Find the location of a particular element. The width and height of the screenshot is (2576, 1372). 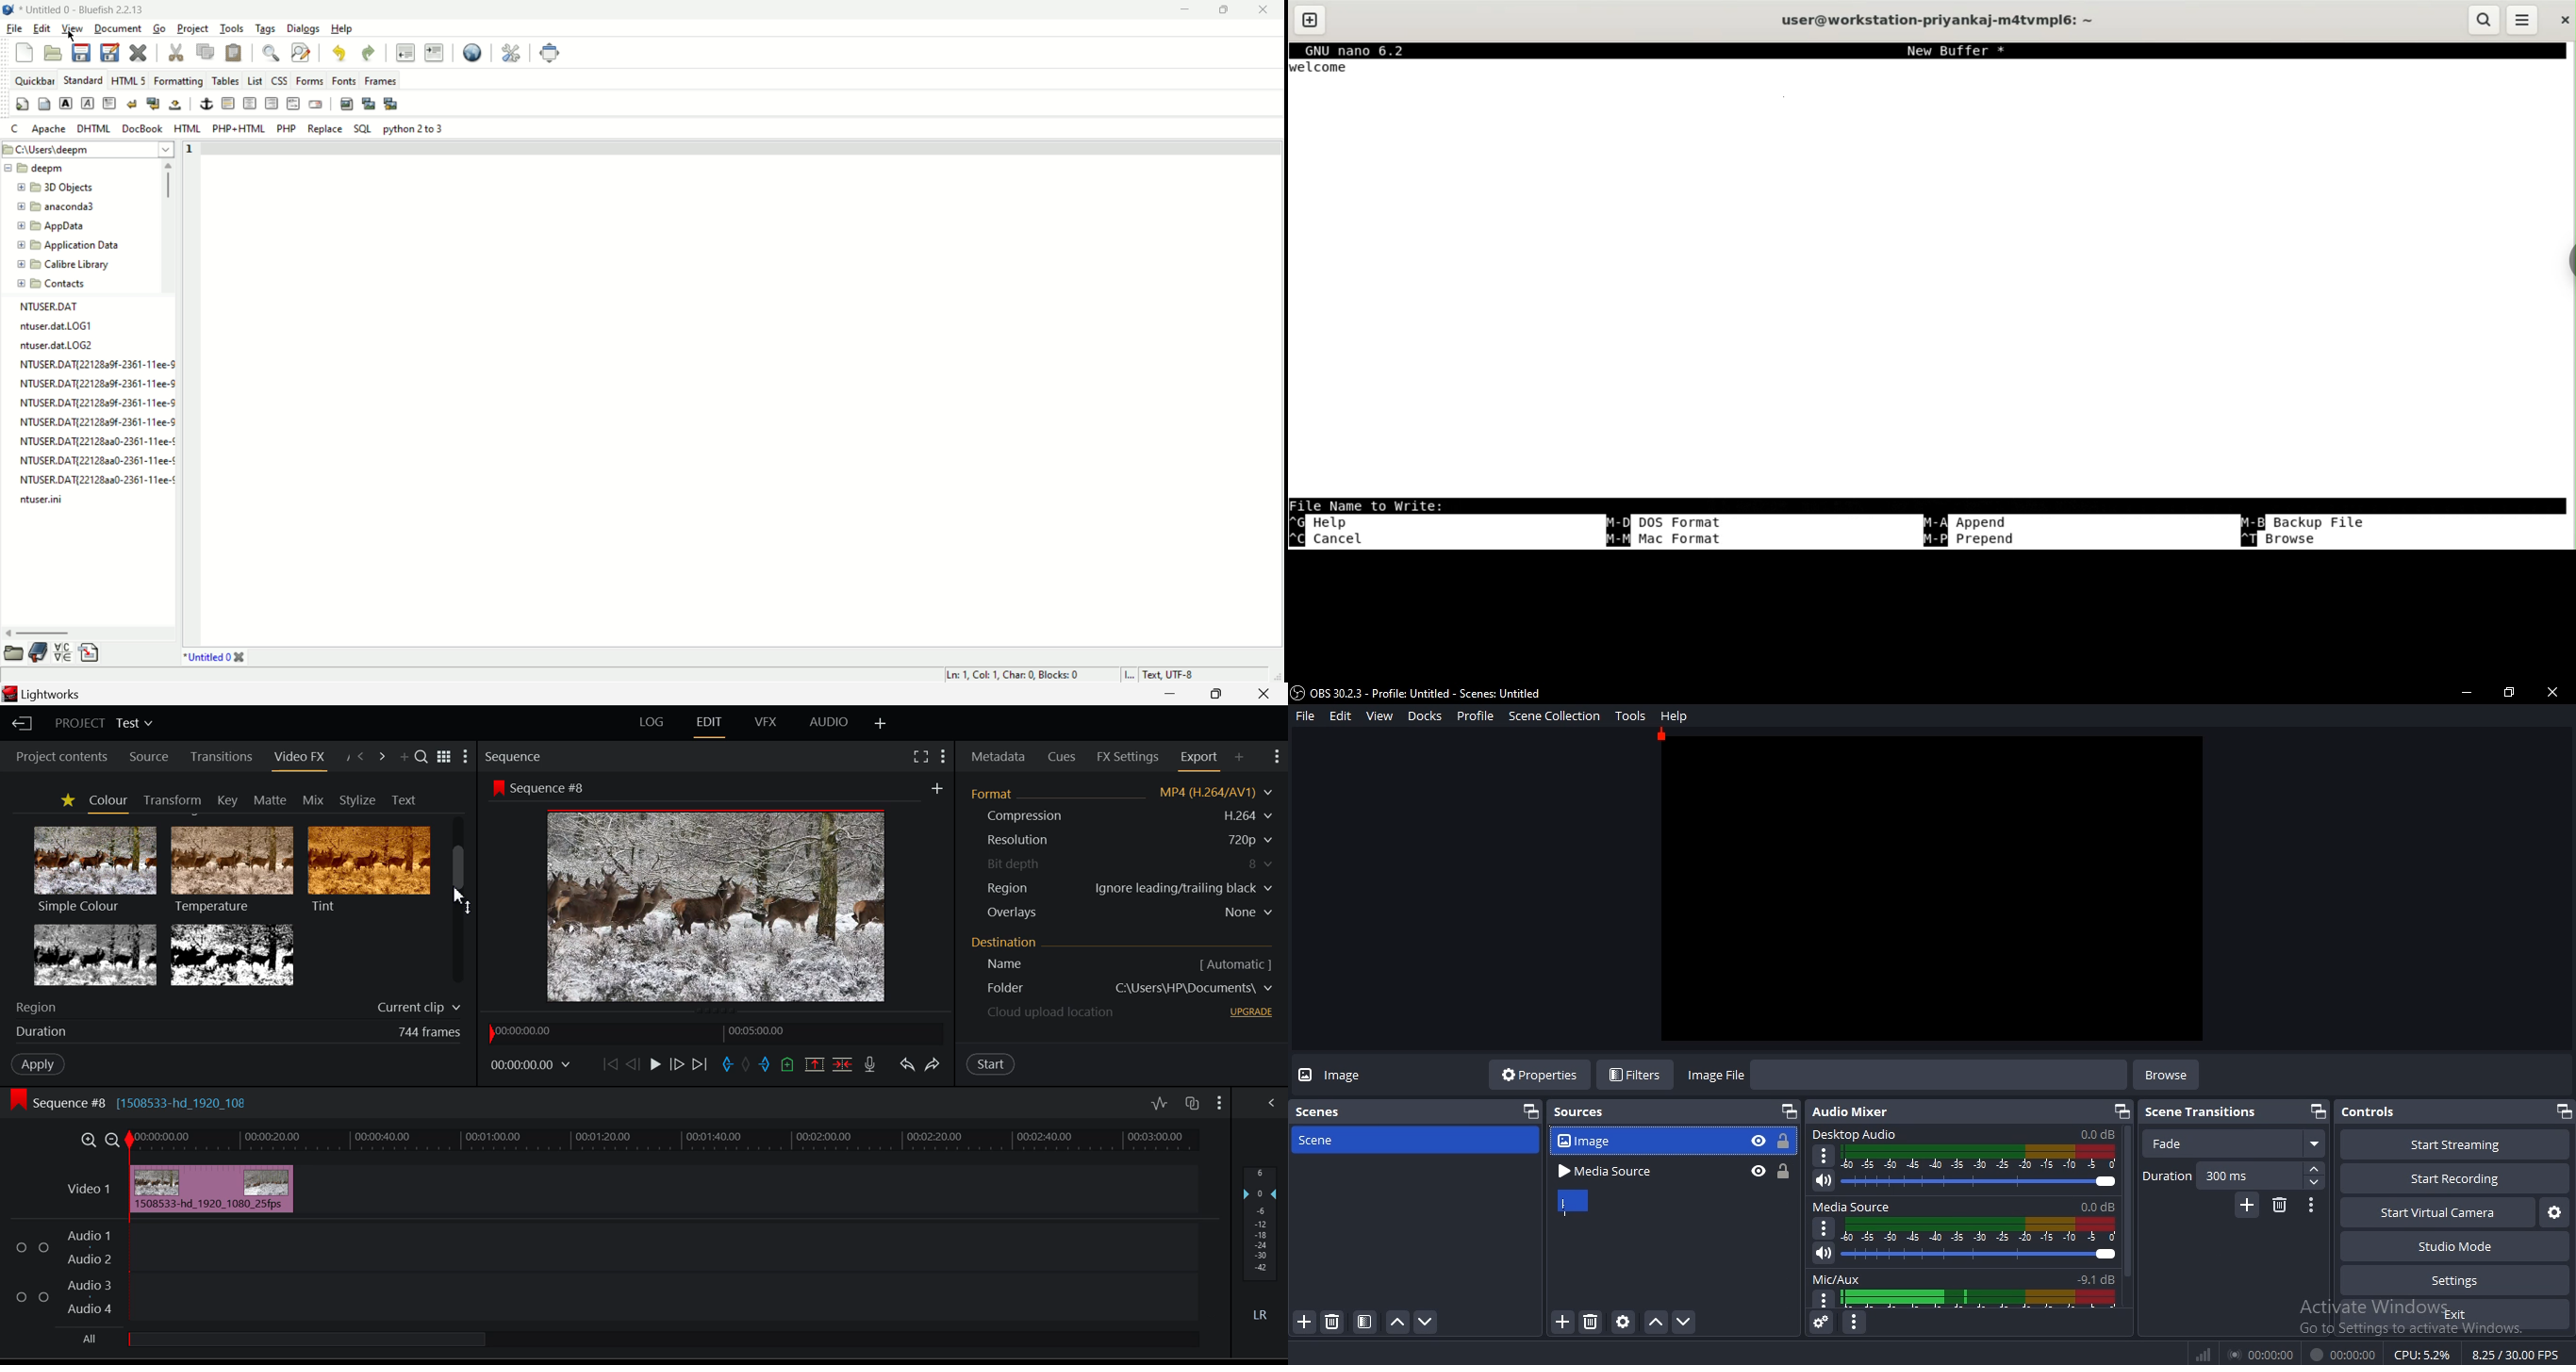

vertical scroll bar is located at coordinates (171, 183).